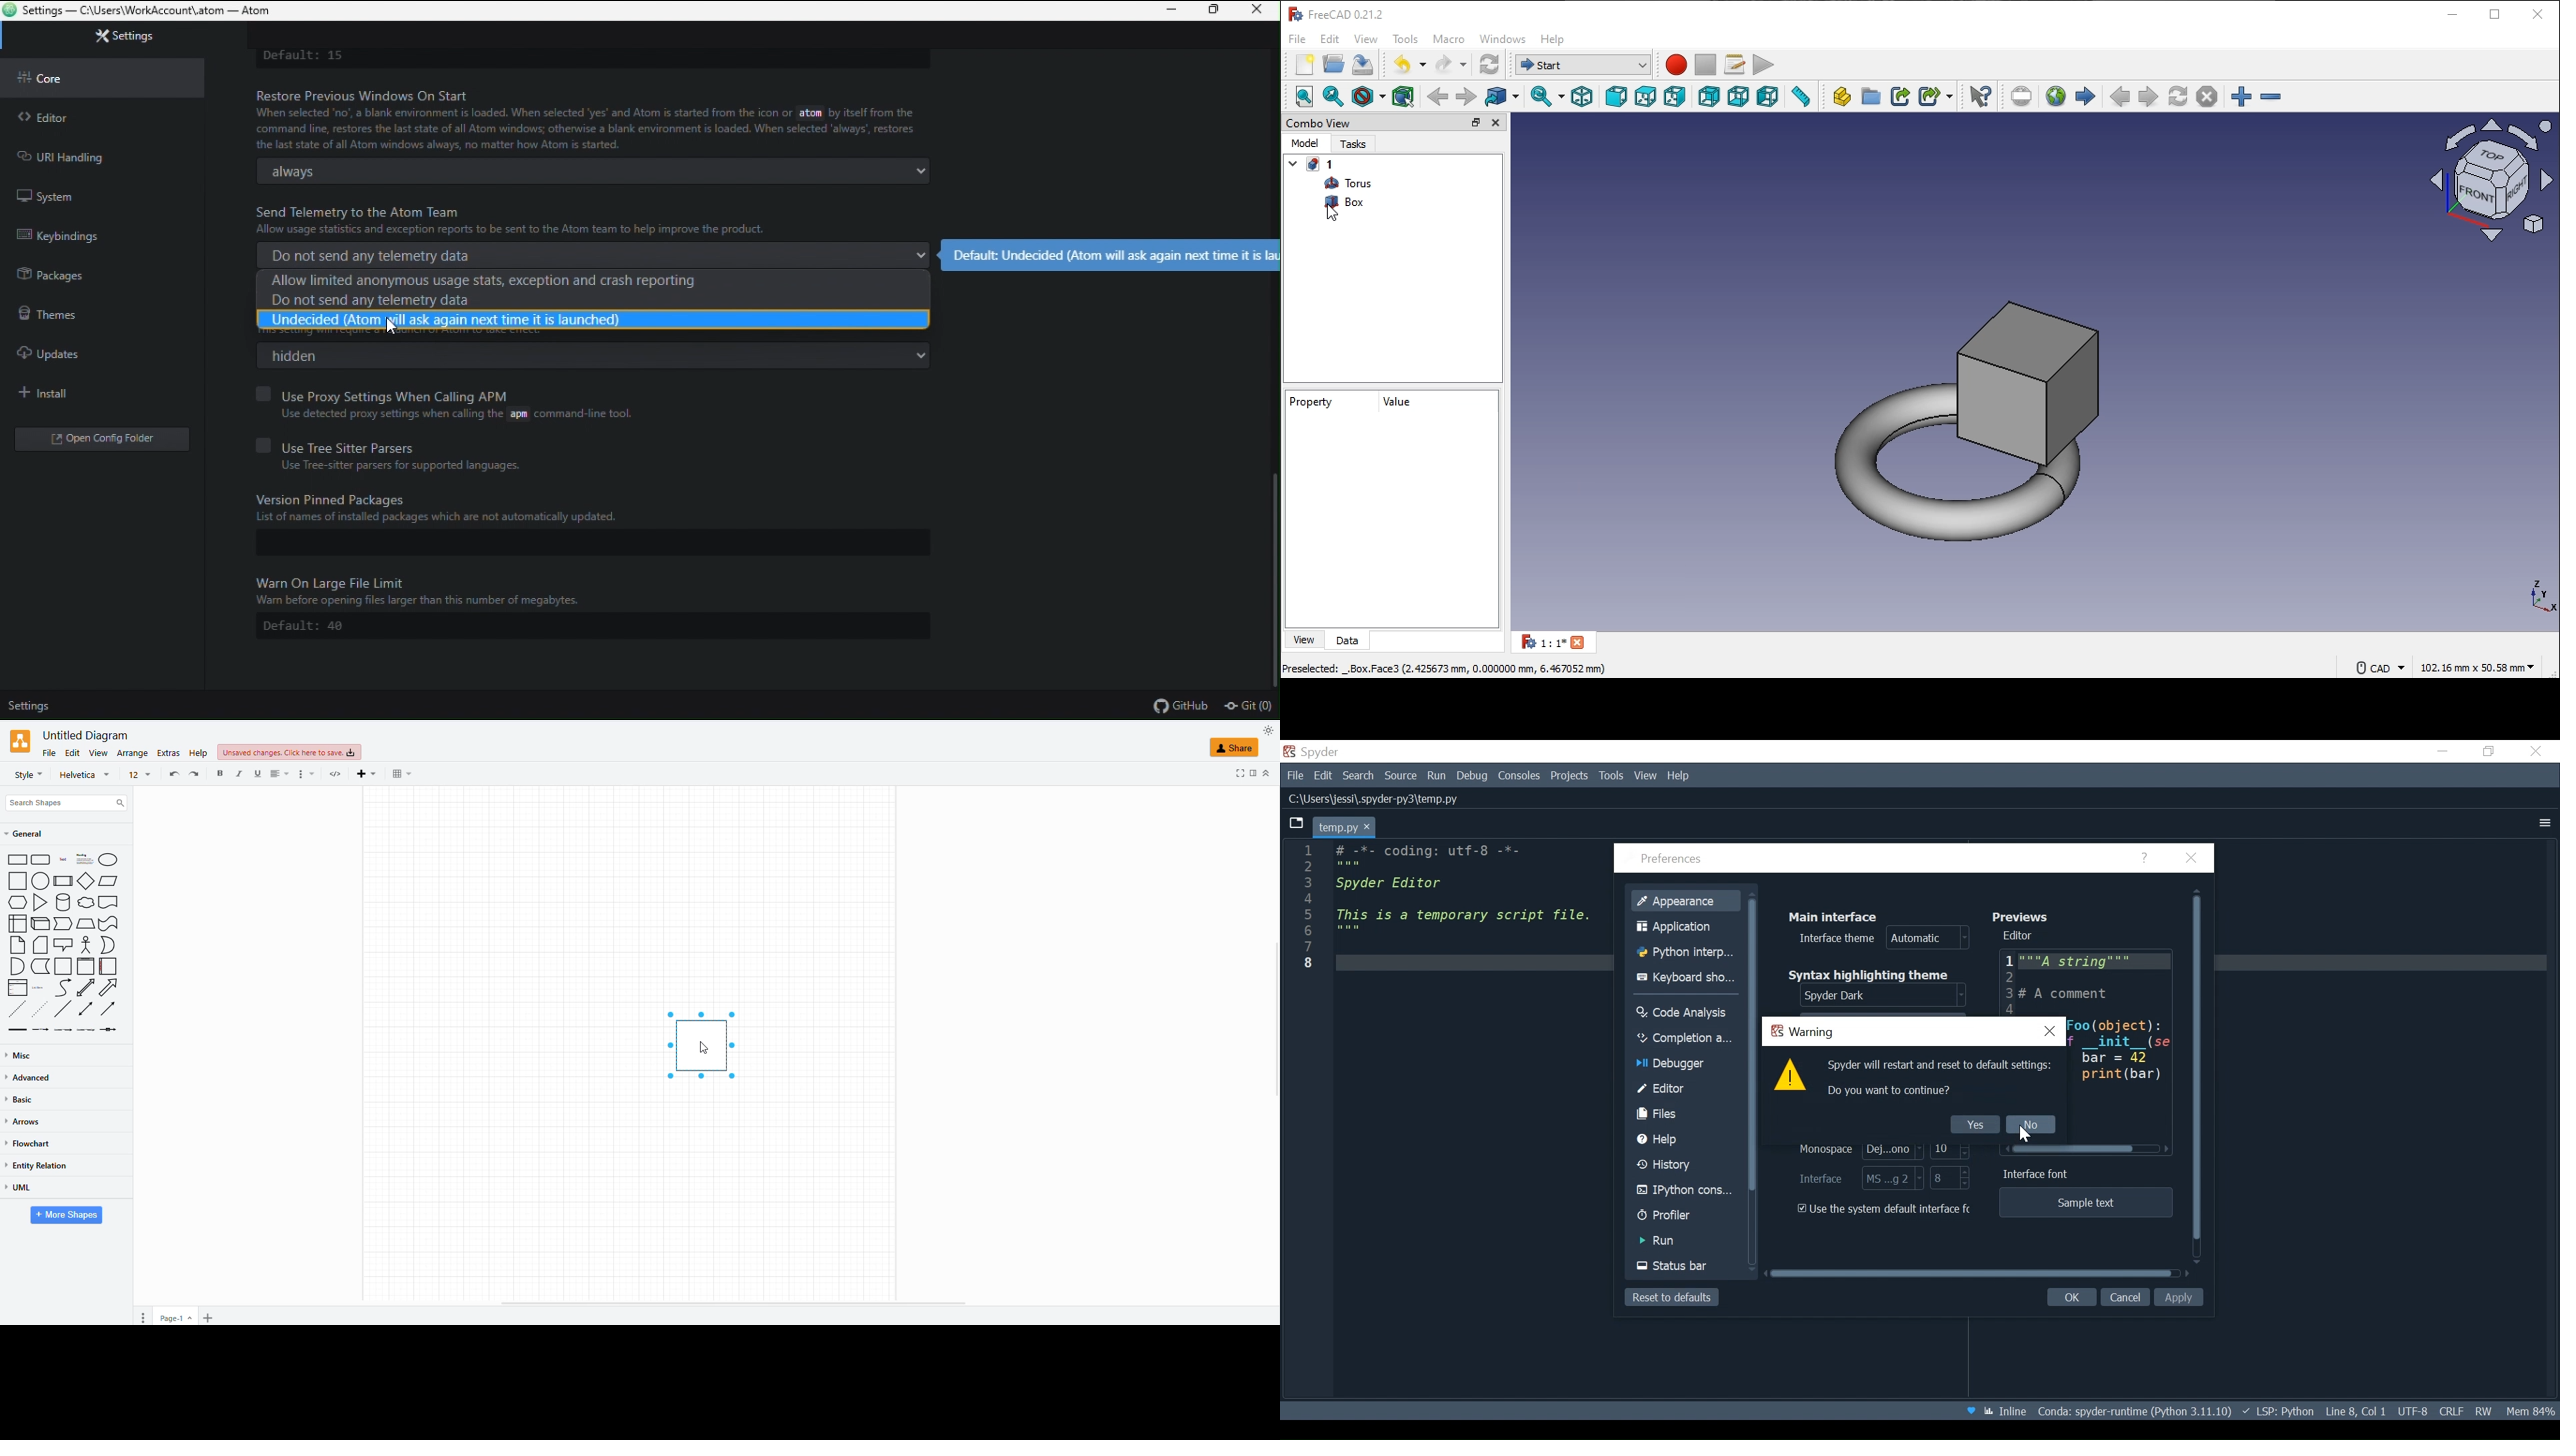  I want to click on Caution, so click(1790, 1076).